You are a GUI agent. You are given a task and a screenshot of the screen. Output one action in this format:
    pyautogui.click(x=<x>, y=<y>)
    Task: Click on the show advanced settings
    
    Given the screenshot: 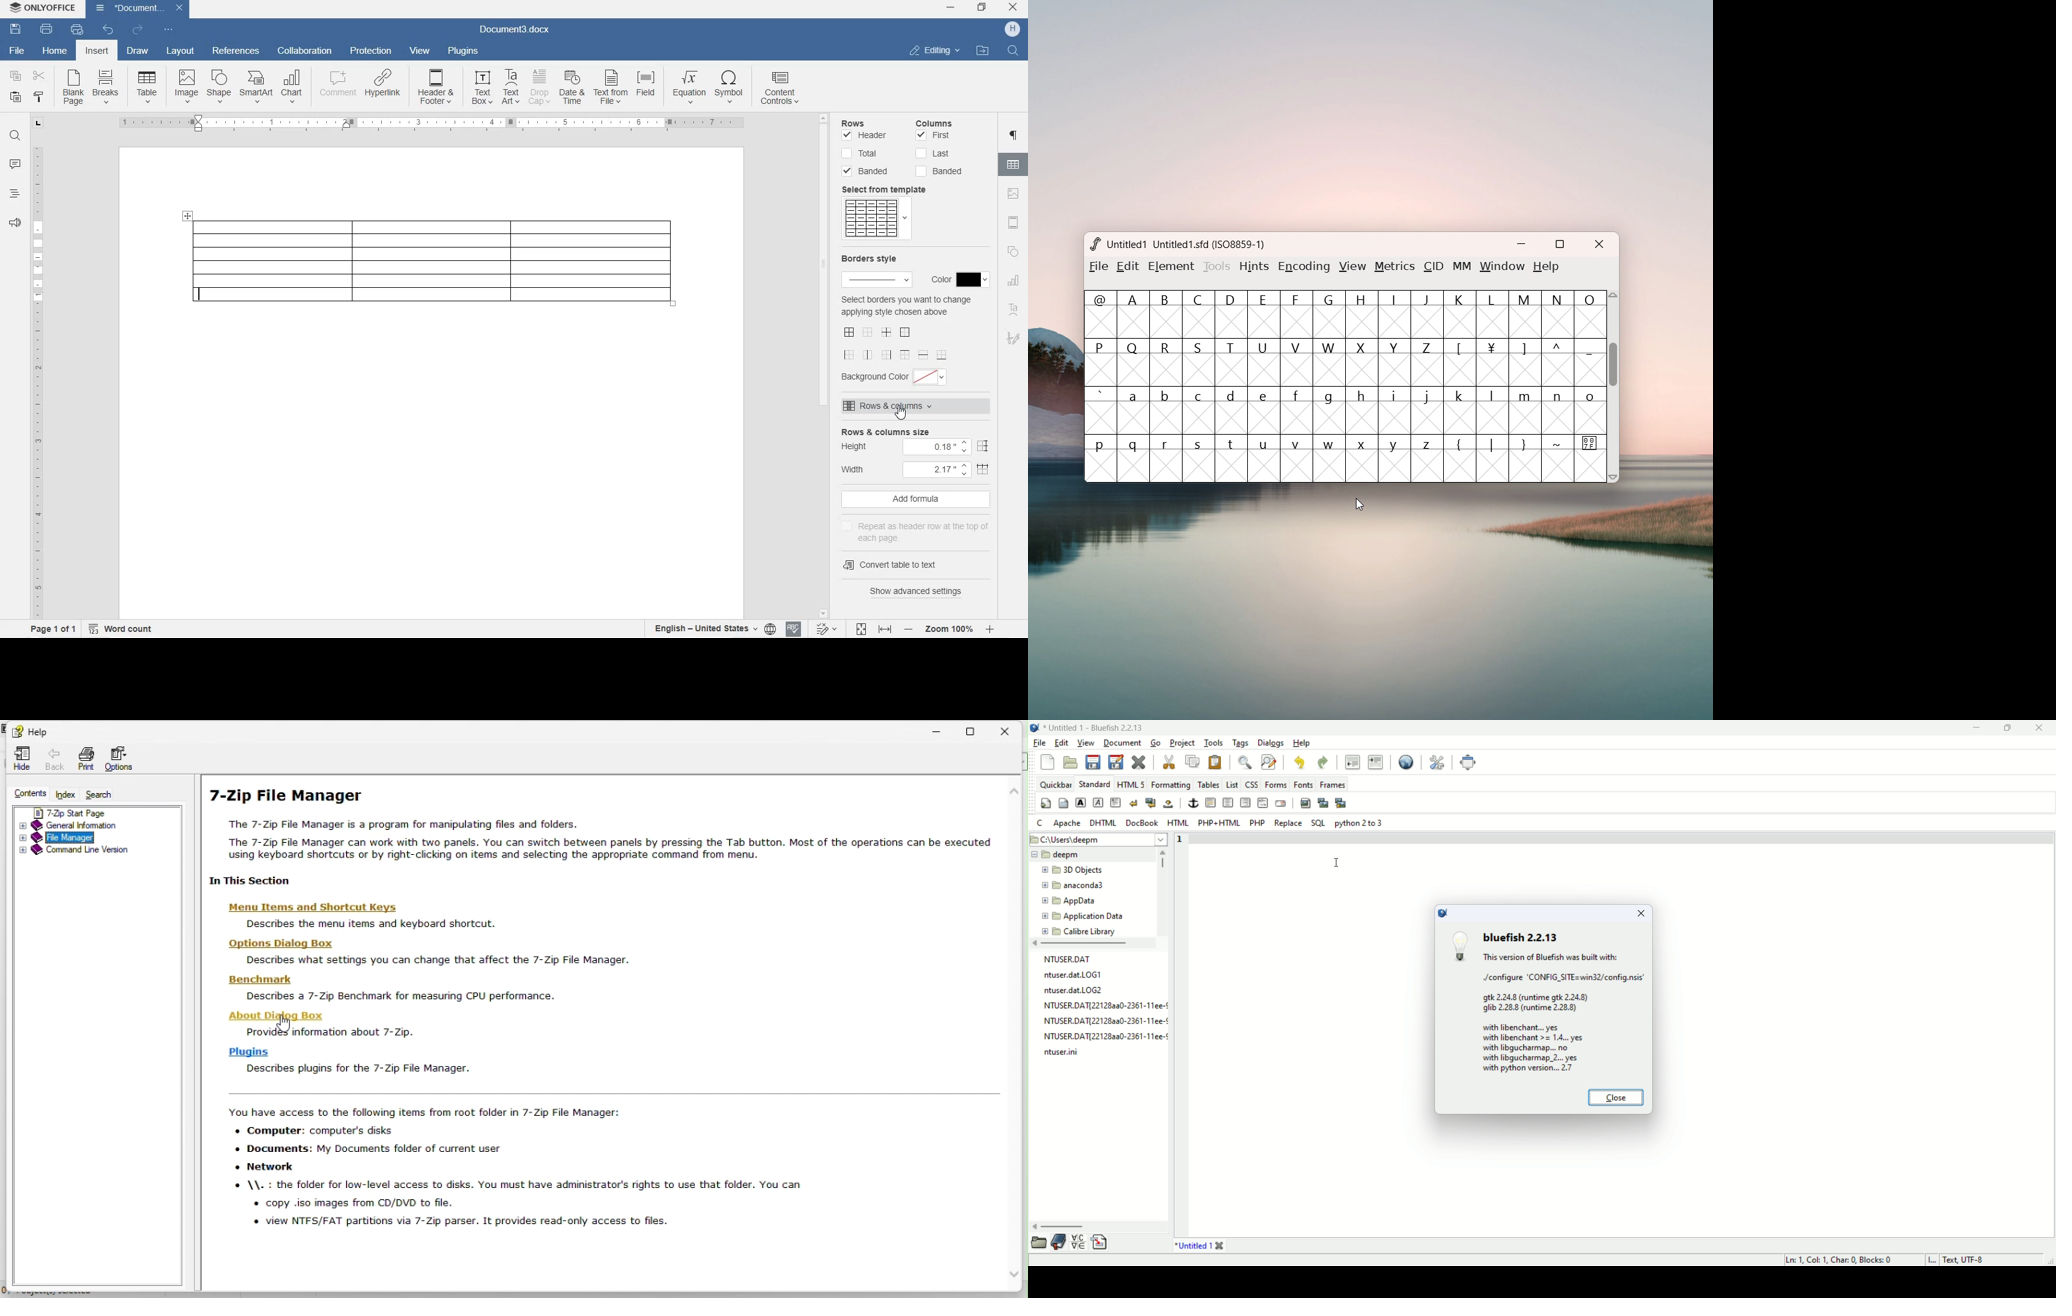 What is the action you would take?
    pyautogui.click(x=917, y=594)
    